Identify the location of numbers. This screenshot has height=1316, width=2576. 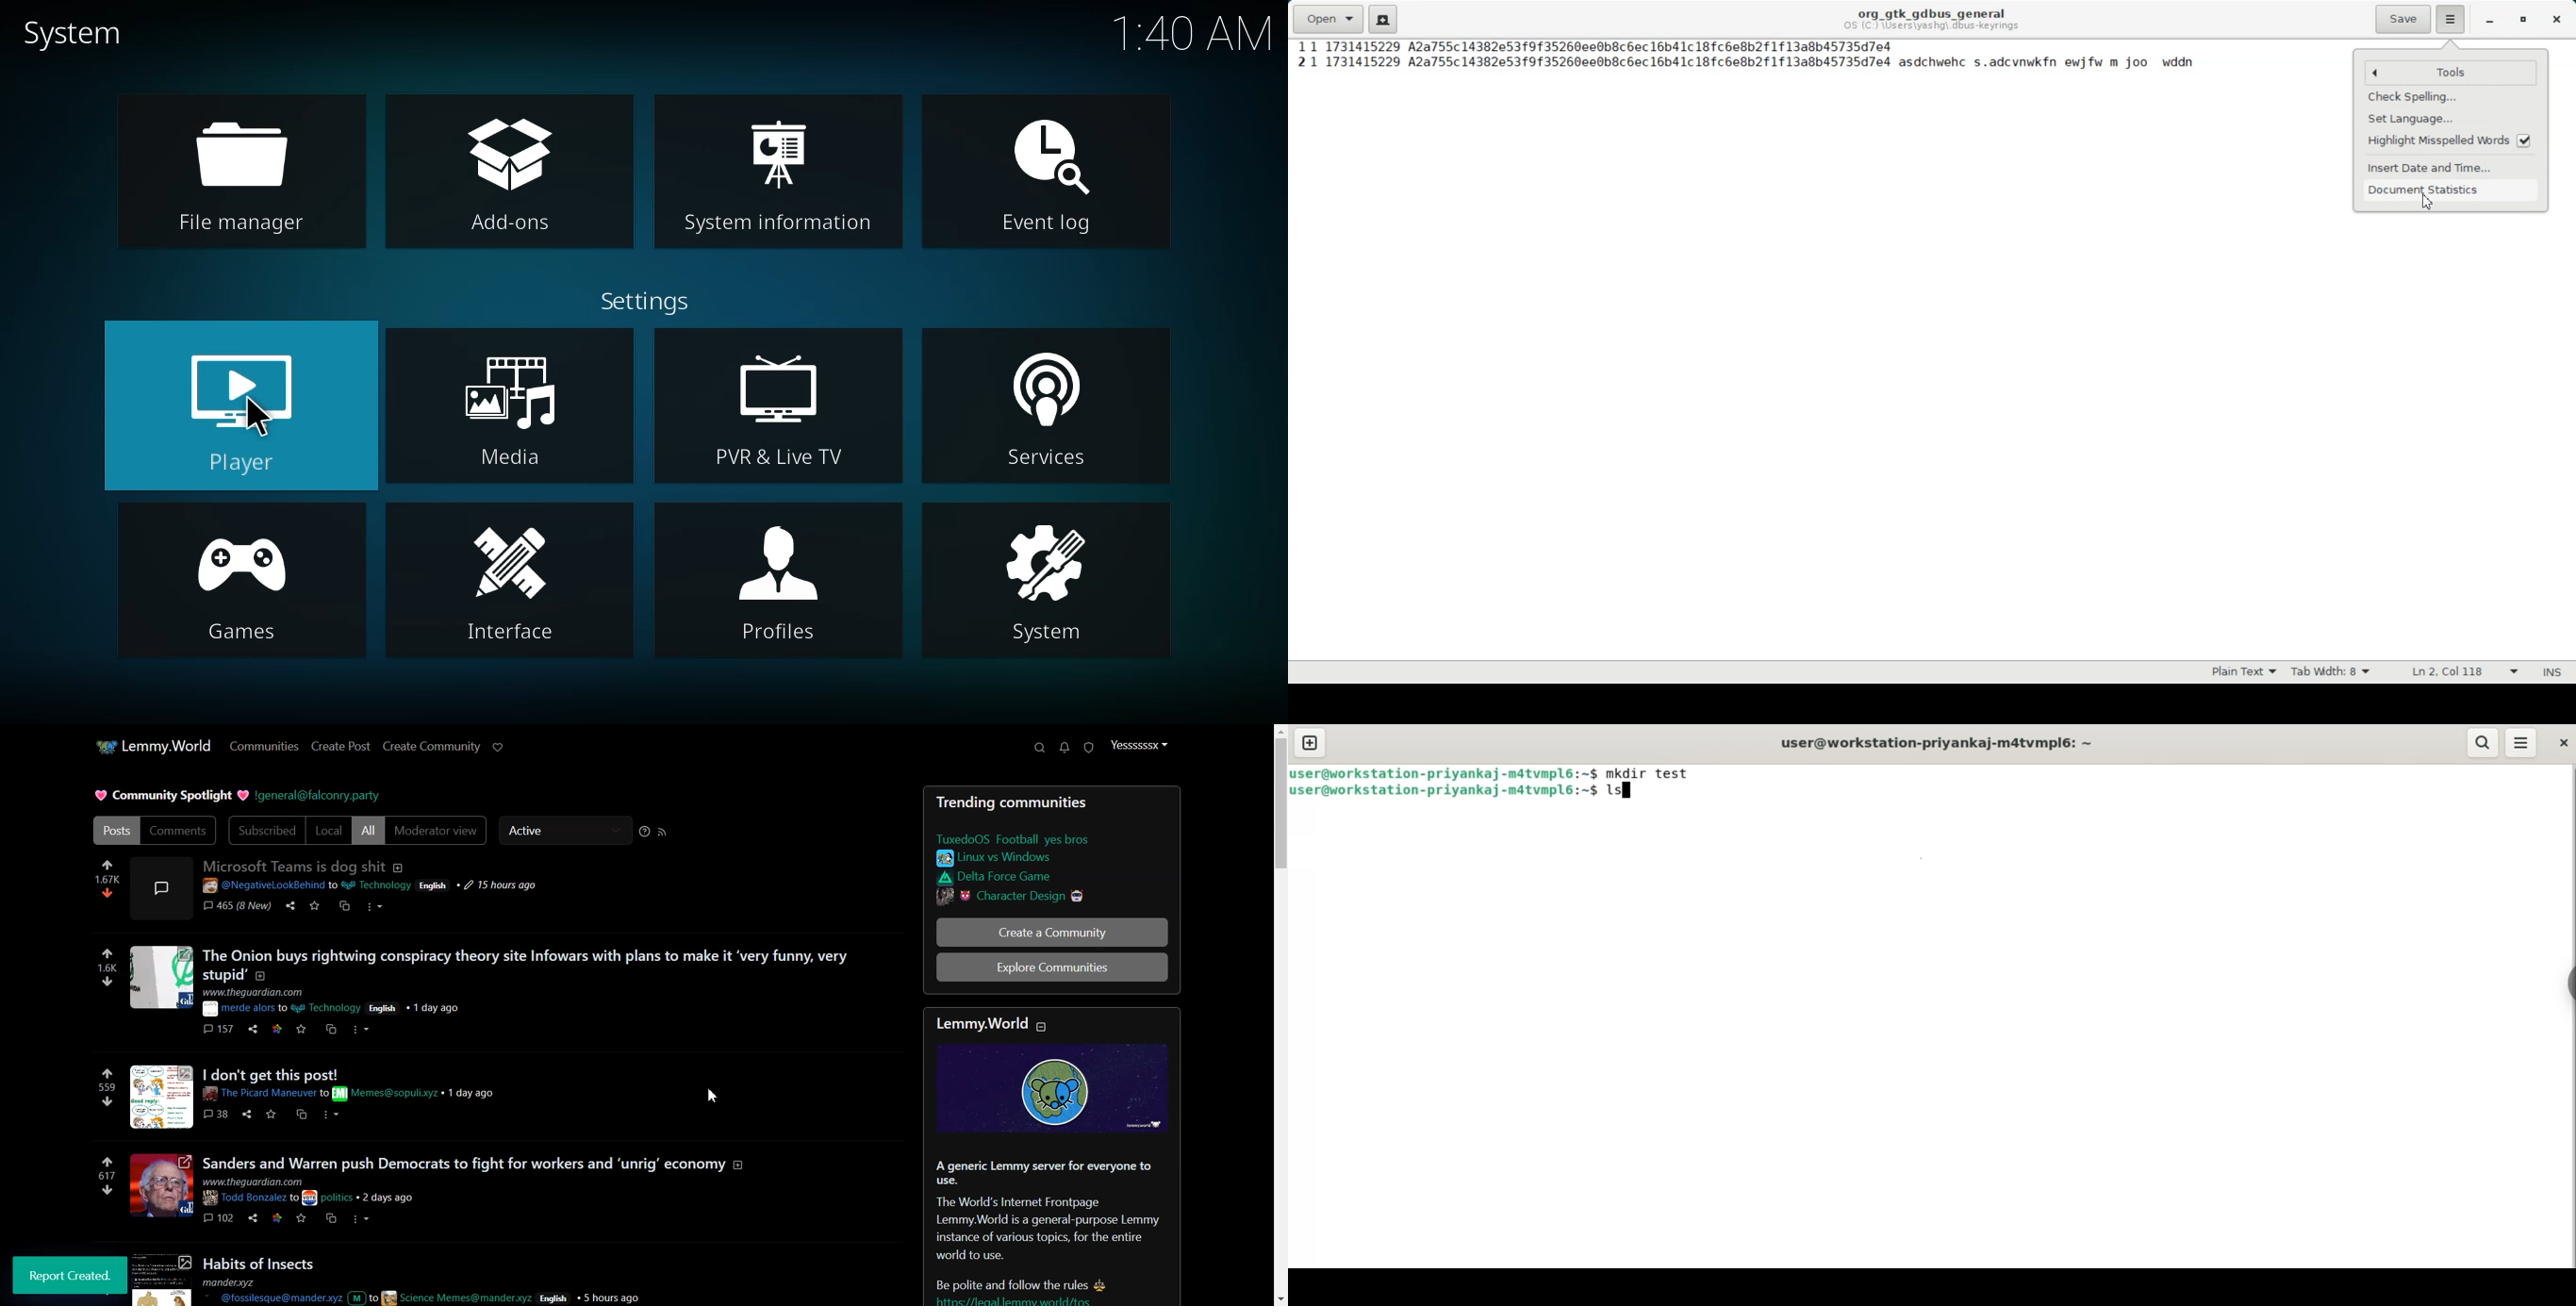
(107, 1087).